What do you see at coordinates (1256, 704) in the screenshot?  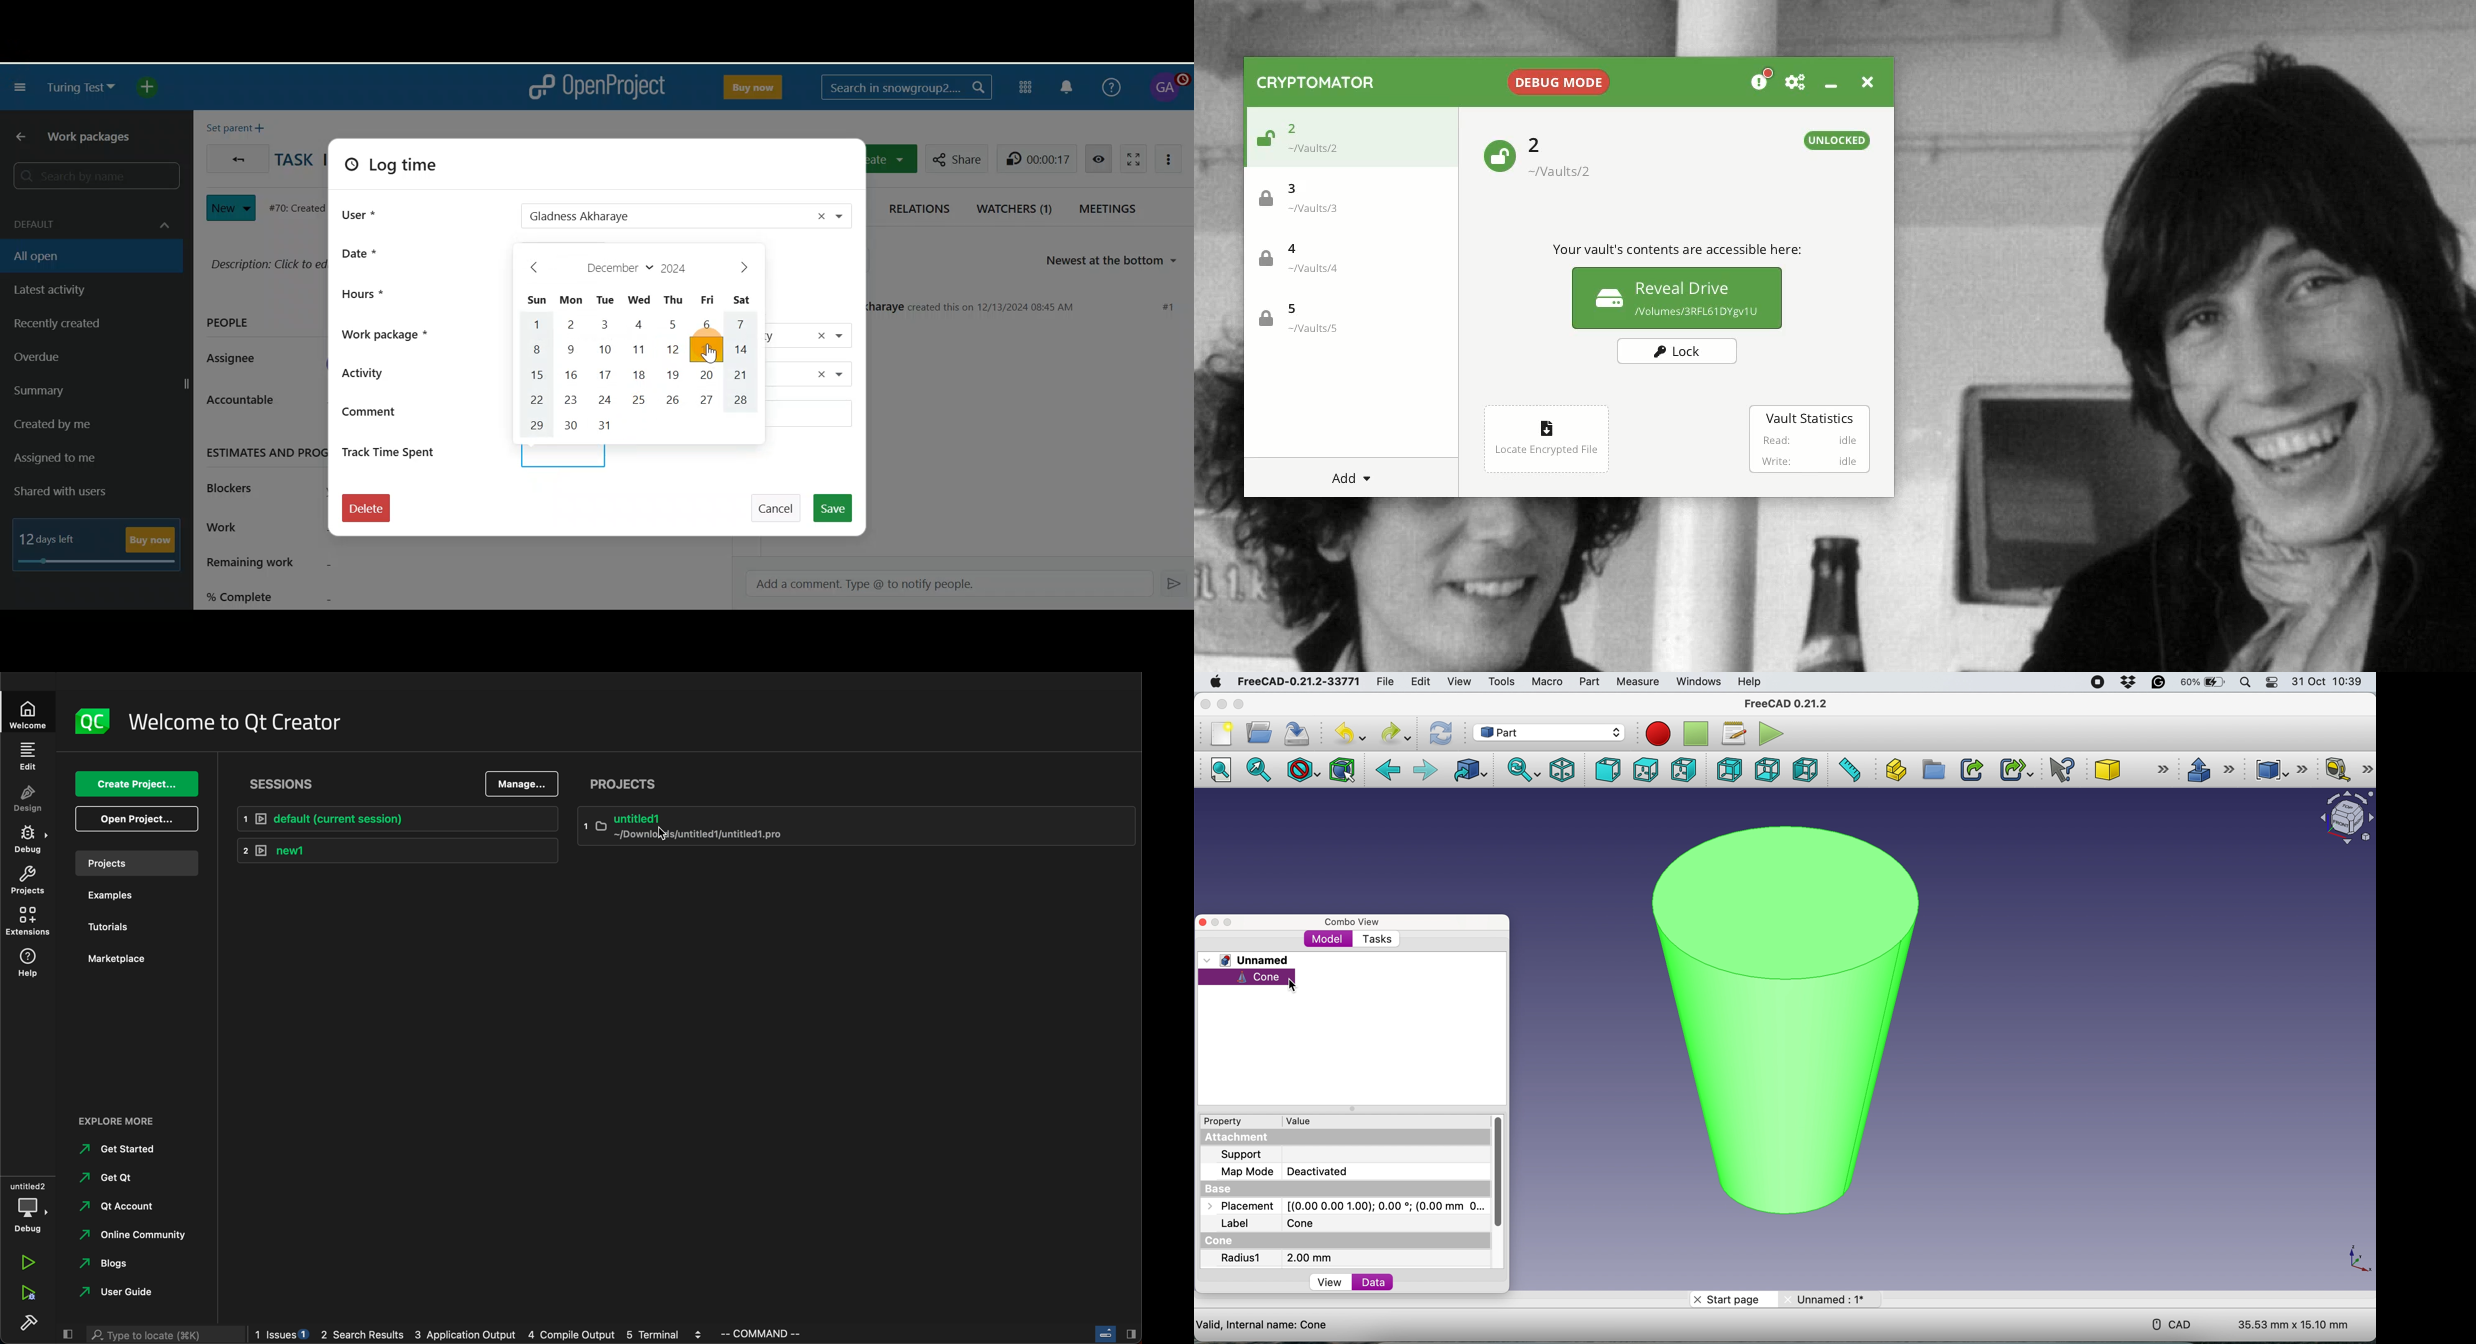 I see `maximise` at bounding box center [1256, 704].